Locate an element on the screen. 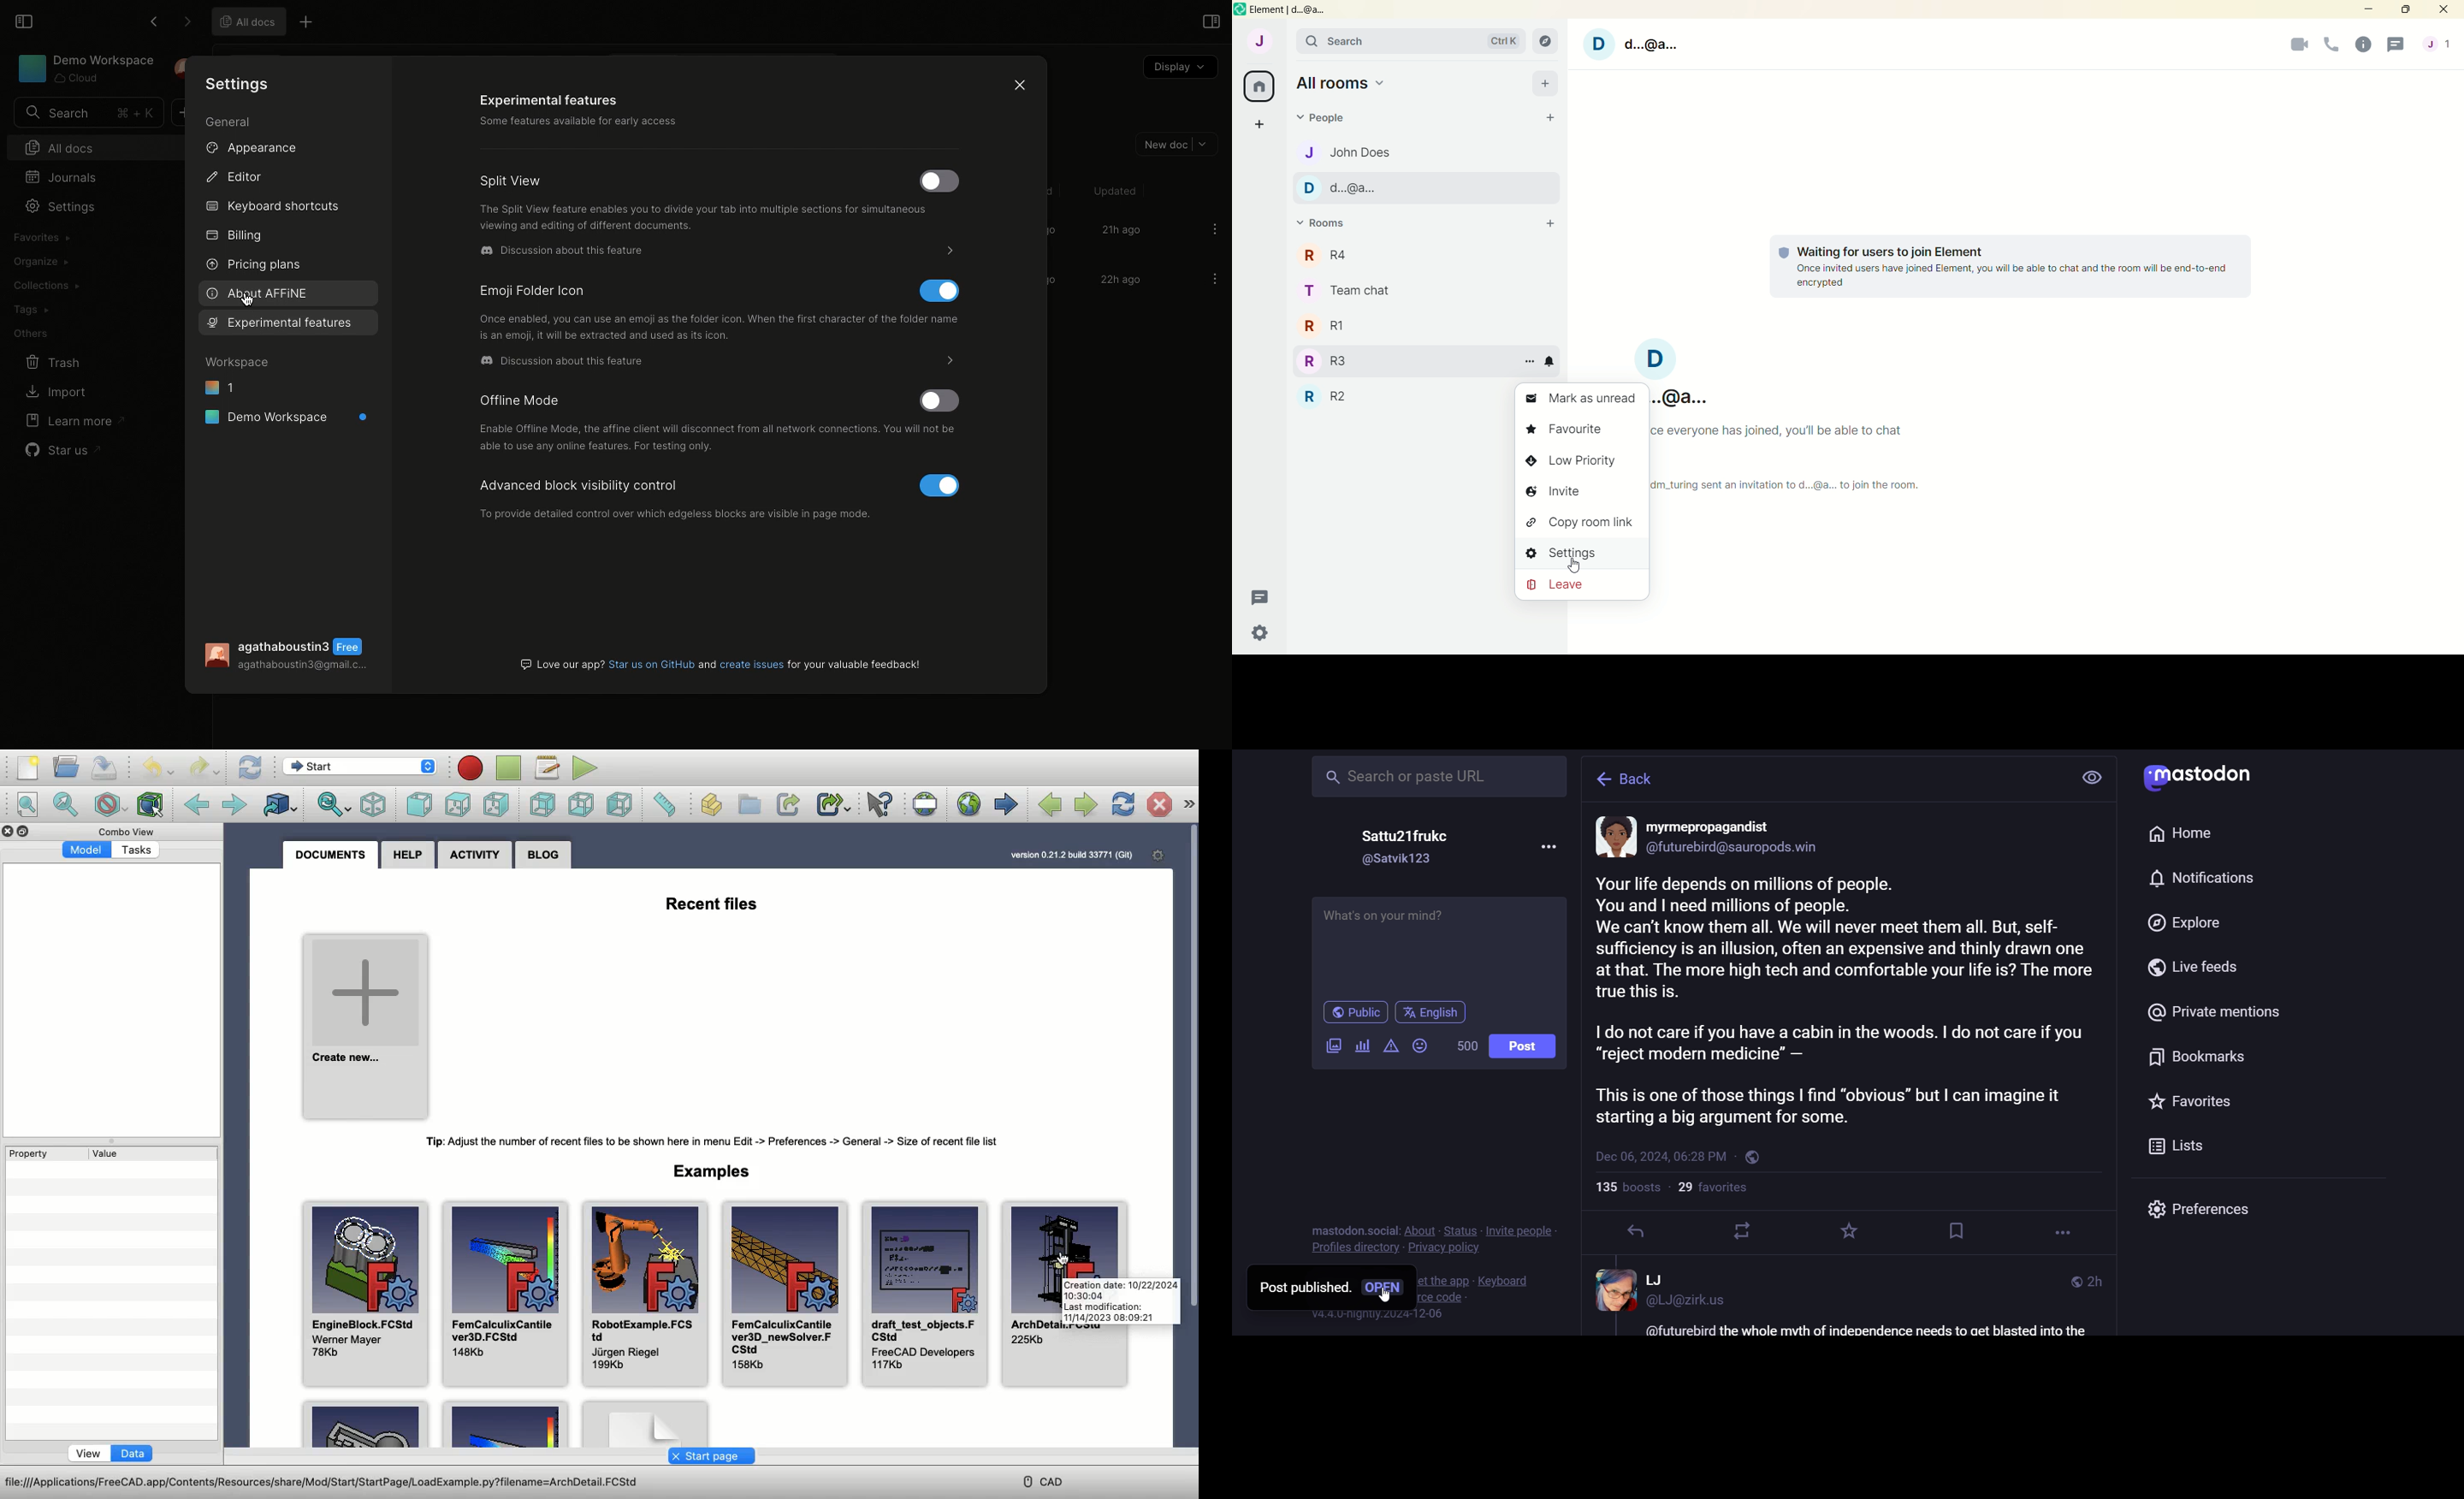  people is located at coordinates (1326, 118).